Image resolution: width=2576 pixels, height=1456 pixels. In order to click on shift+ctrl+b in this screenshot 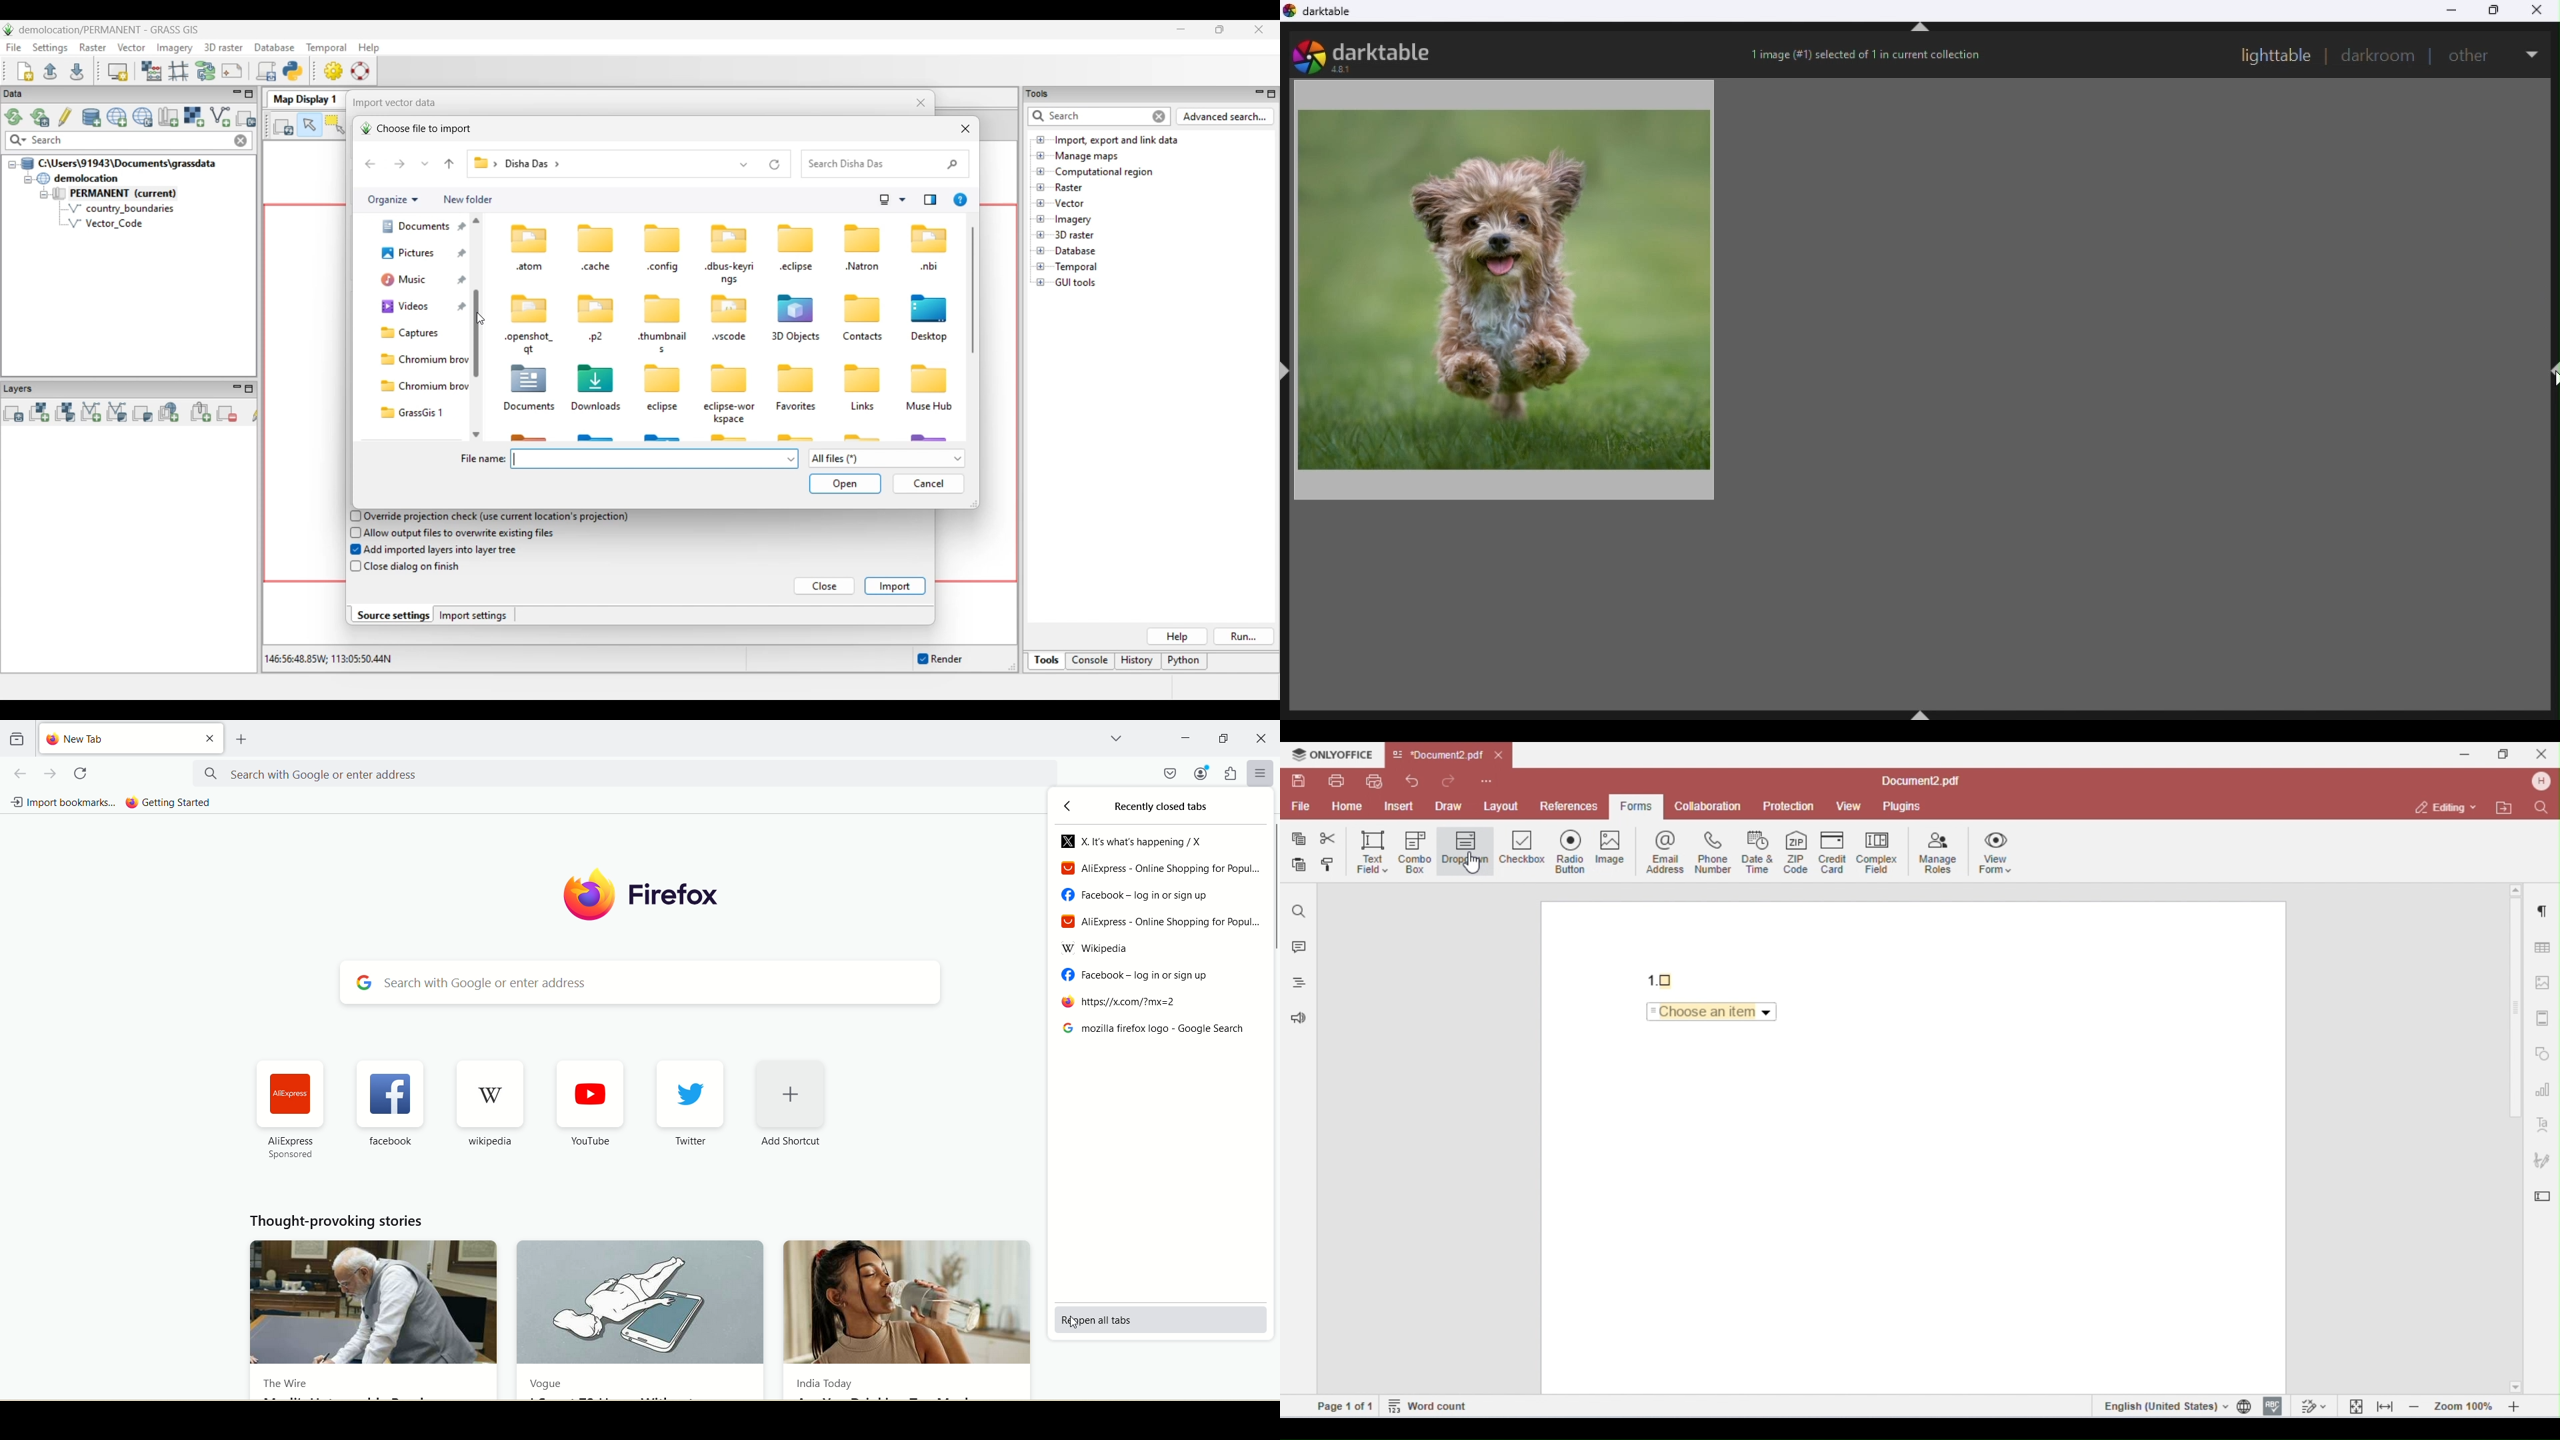, I will do `click(1924, 712)`.